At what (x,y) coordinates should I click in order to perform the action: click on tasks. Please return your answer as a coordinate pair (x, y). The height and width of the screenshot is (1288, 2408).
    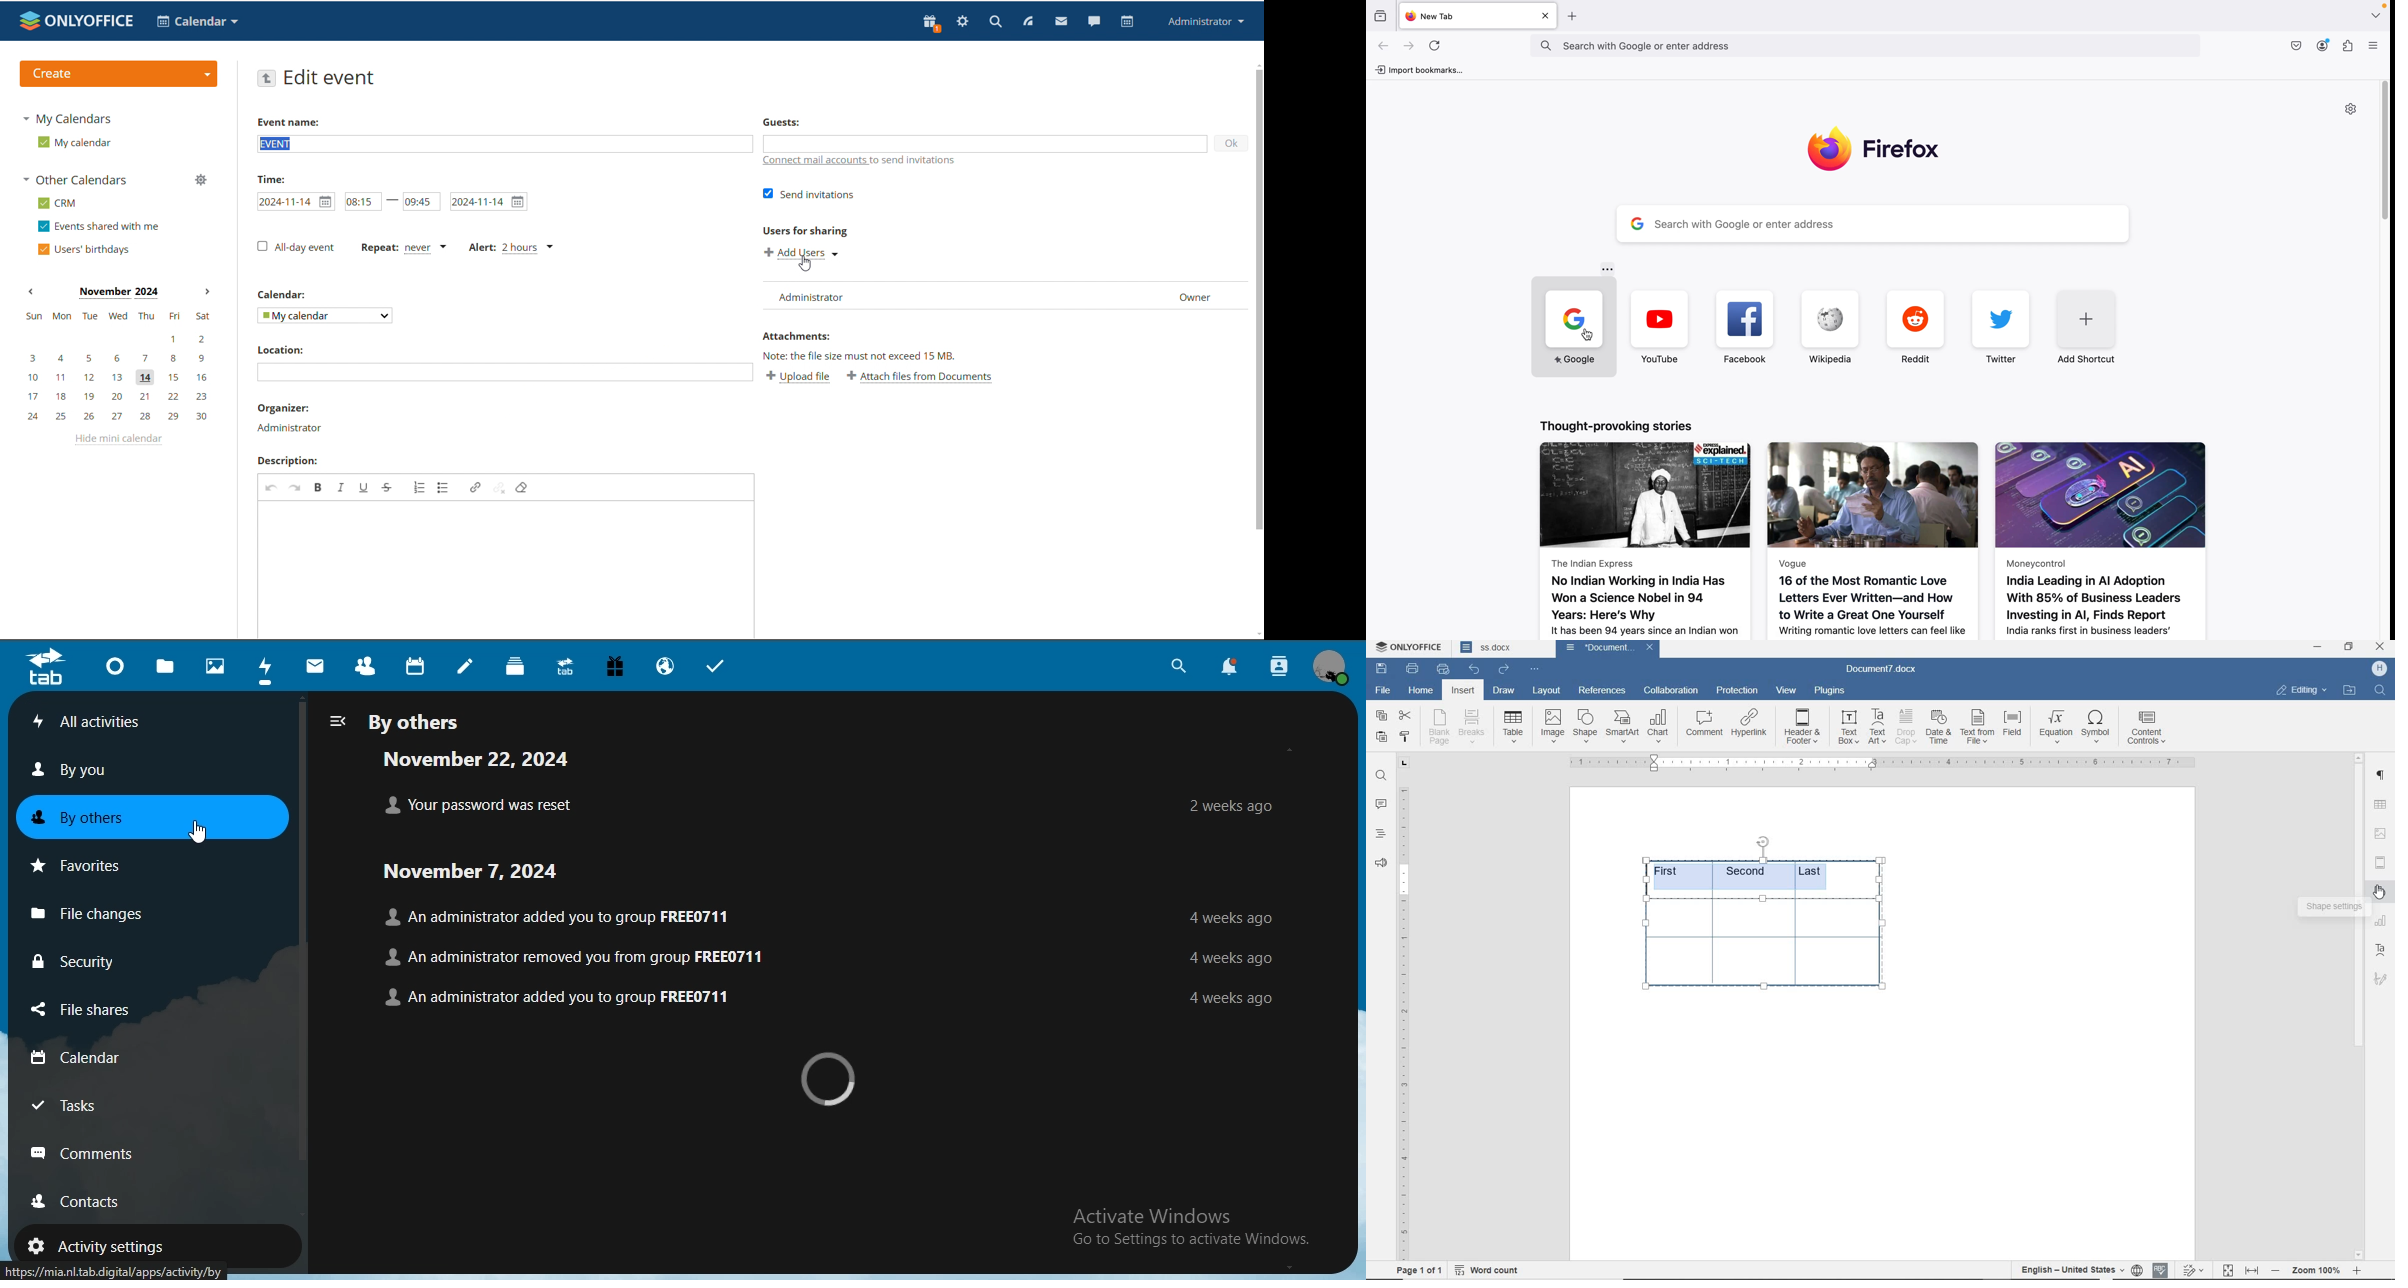
    Looking at the image, I should click on (79, 1105).